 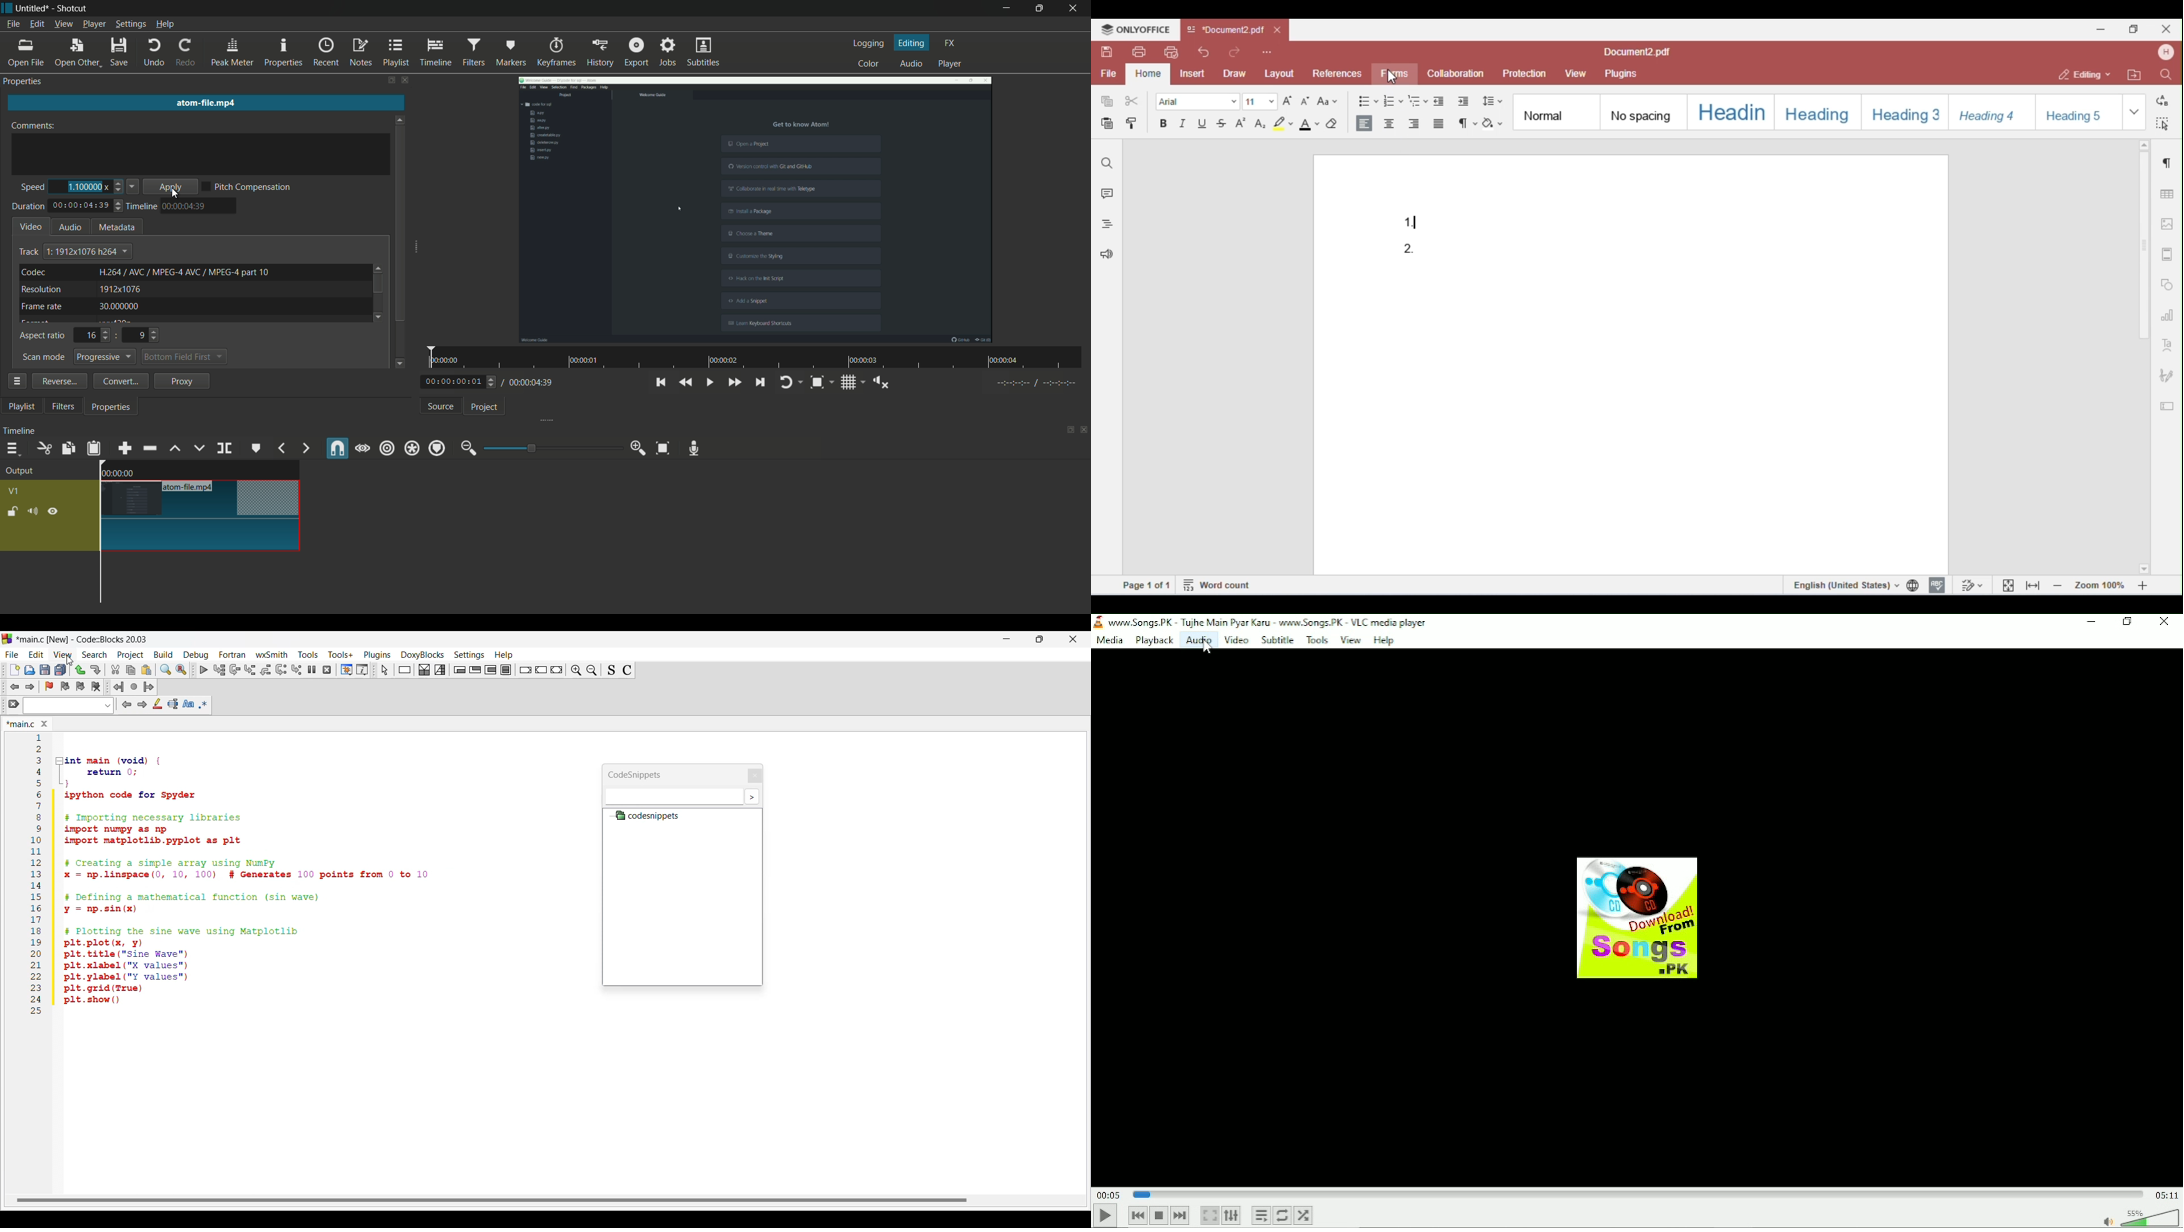 I want to click on Minimize, so click(x=2094, y=622).